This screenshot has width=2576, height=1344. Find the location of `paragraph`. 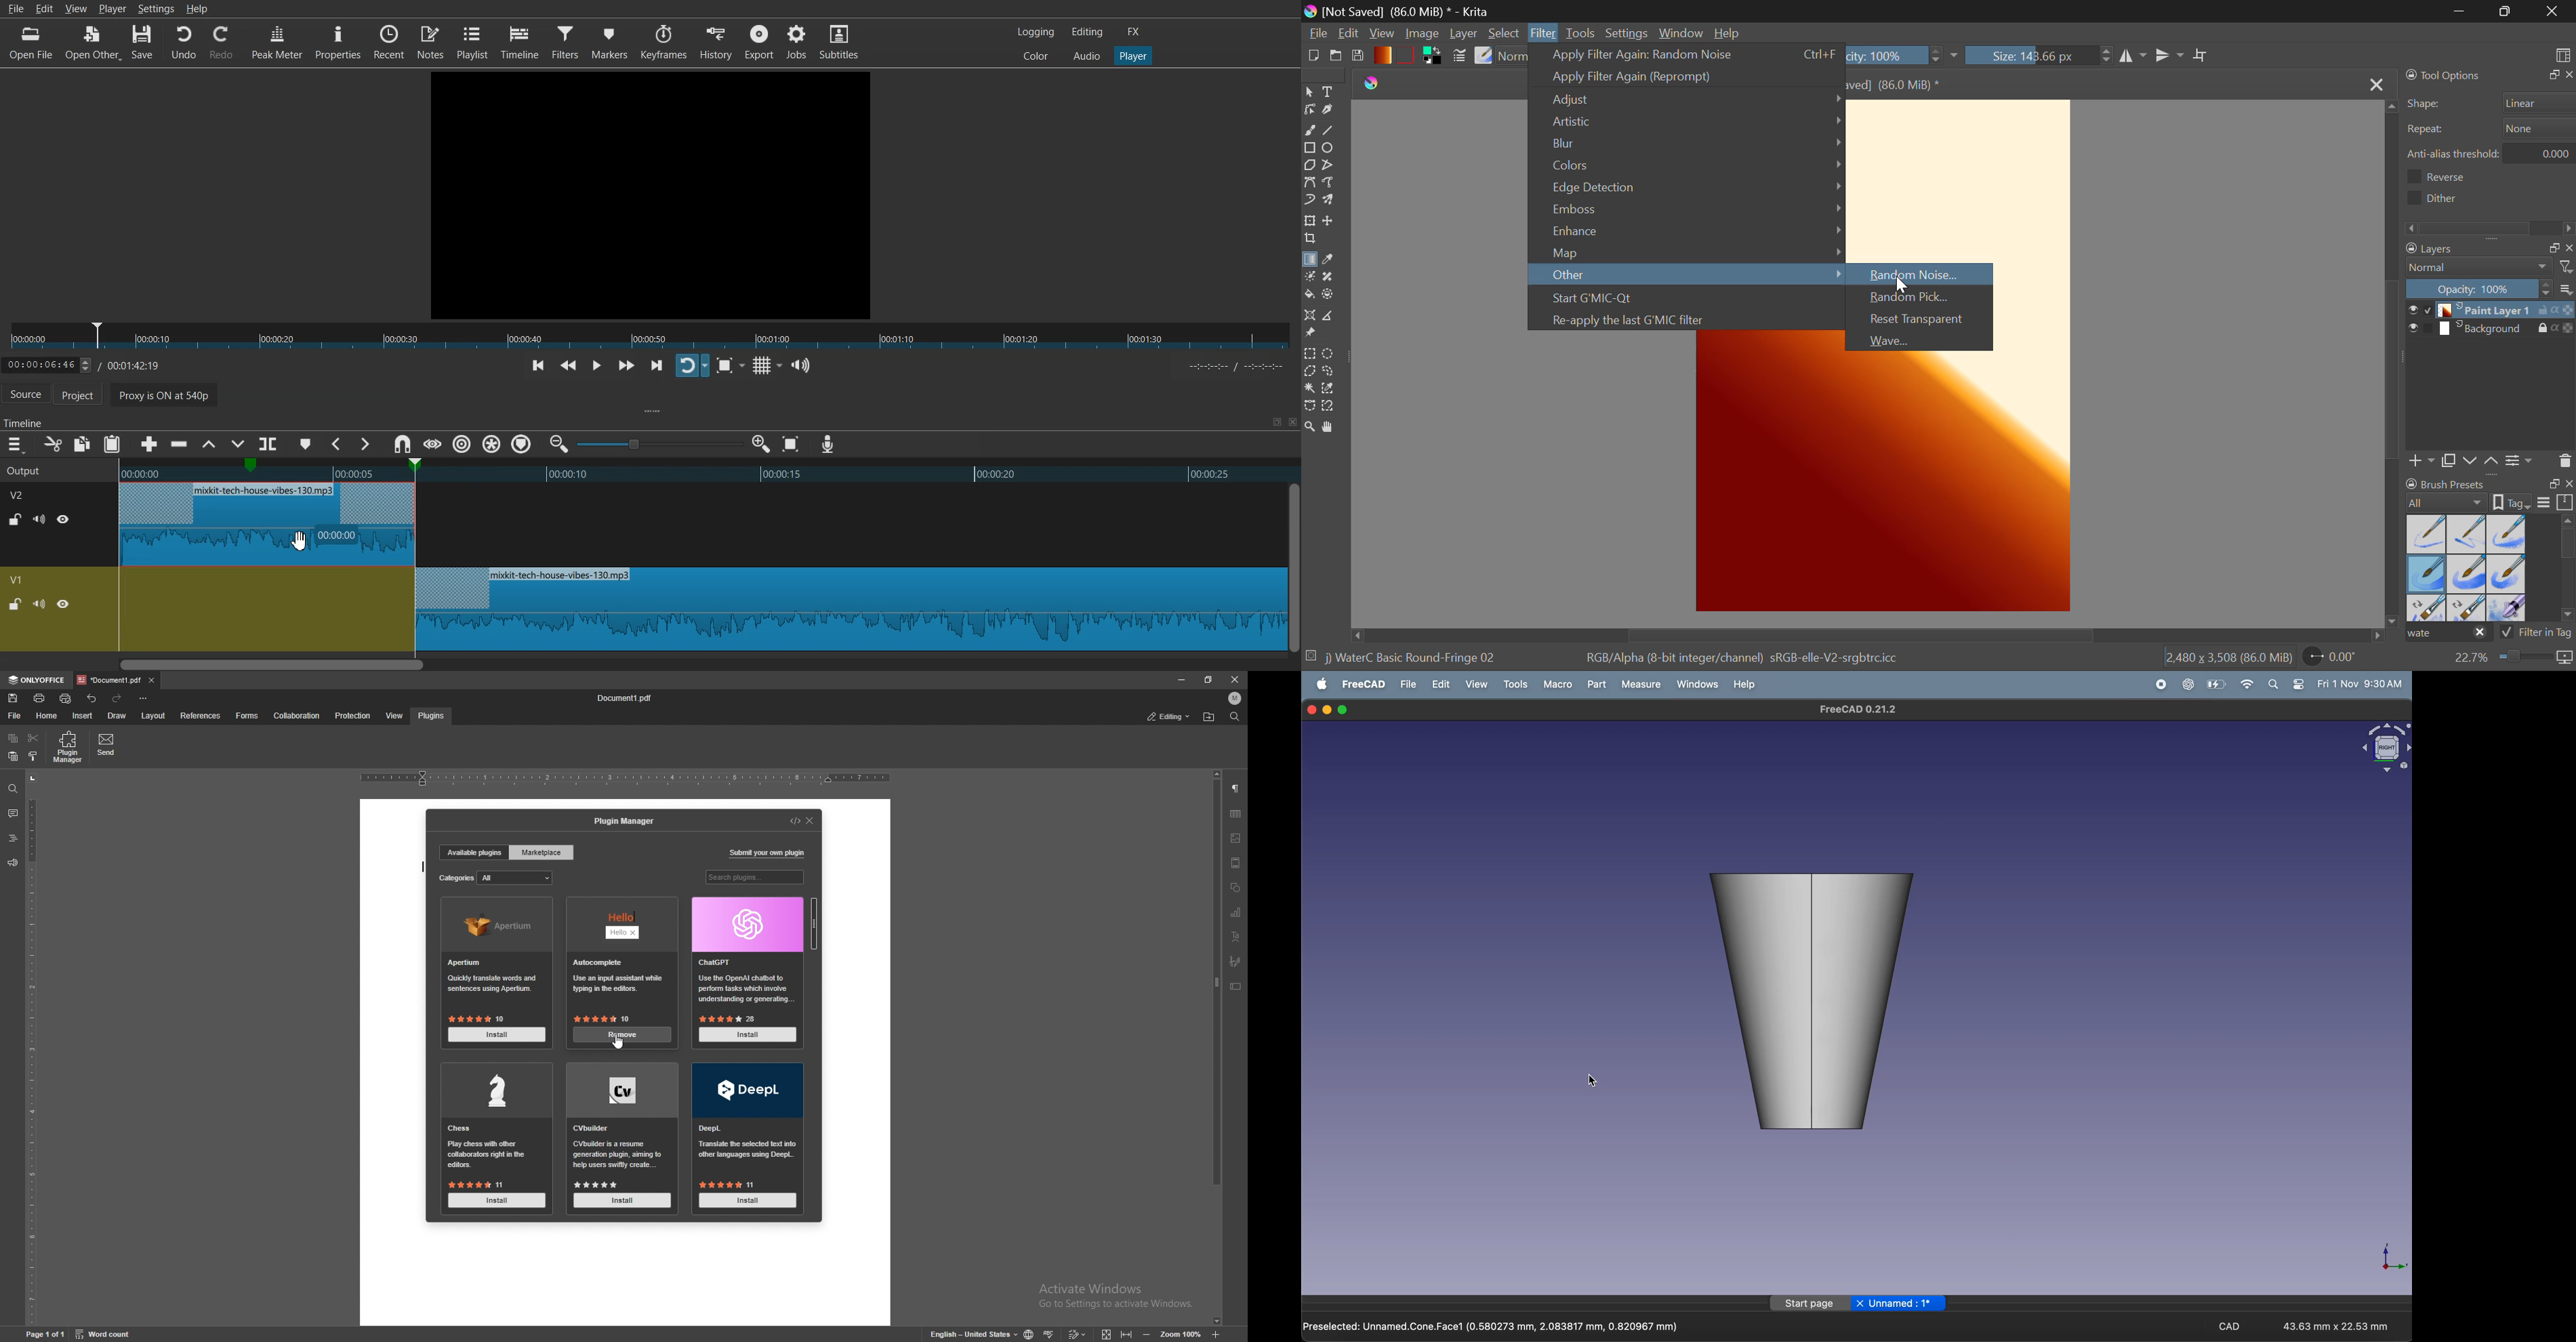

paragraph is located at coordinates (1237, 788).